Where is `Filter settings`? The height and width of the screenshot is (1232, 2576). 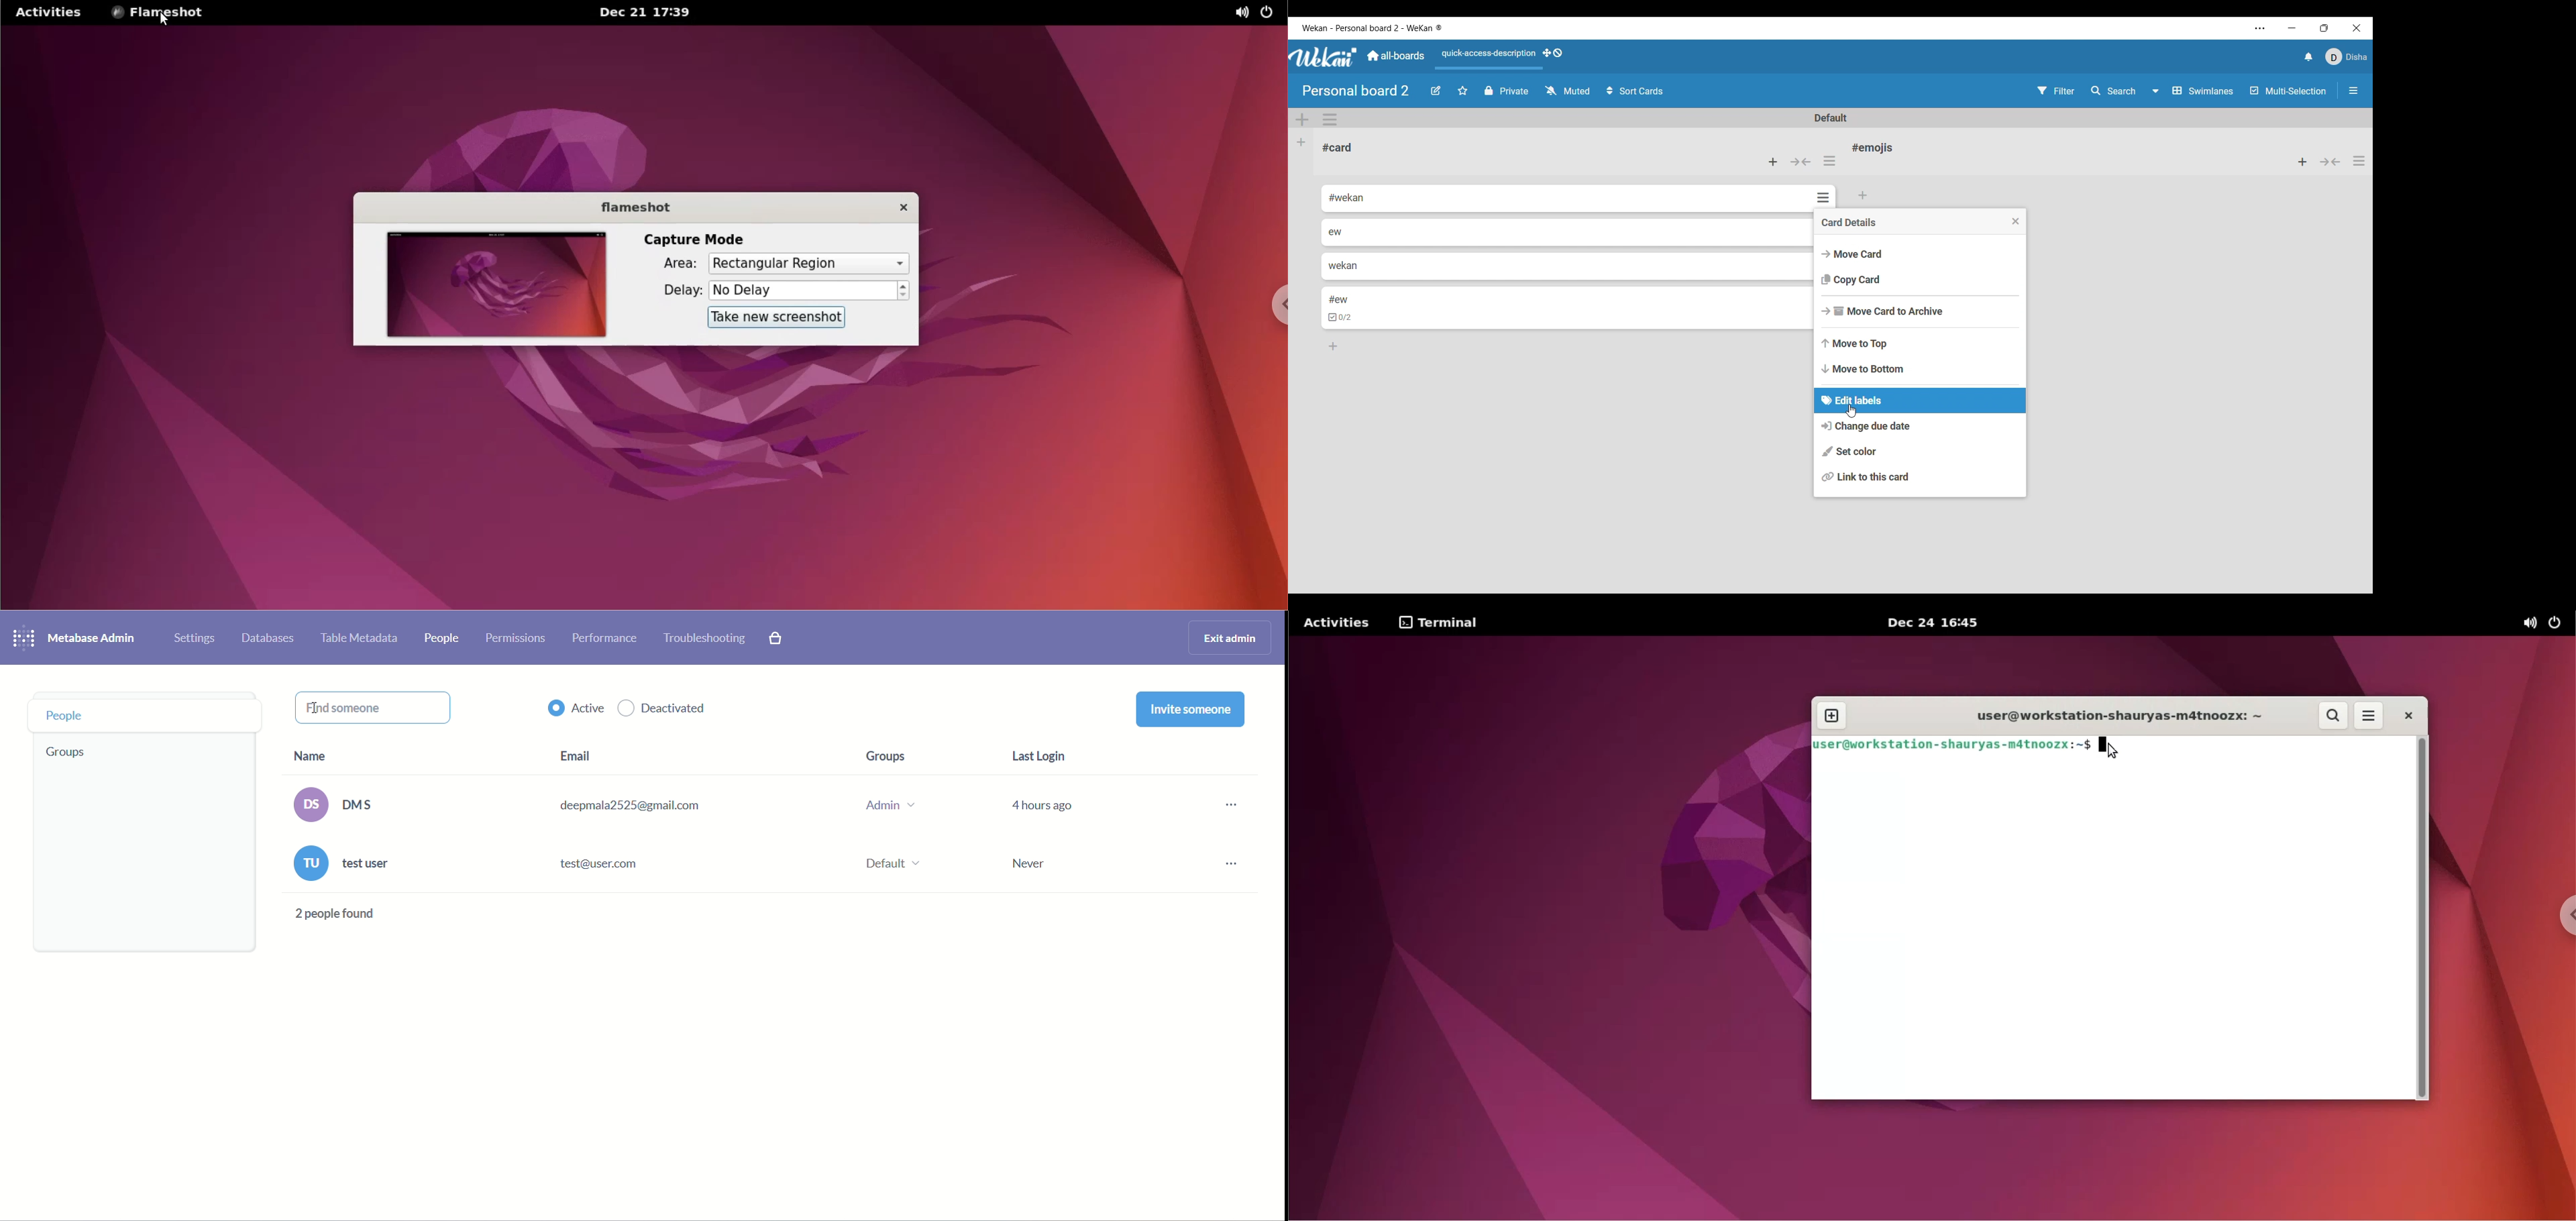
Filter settings is located at coordinates (2056, 90).